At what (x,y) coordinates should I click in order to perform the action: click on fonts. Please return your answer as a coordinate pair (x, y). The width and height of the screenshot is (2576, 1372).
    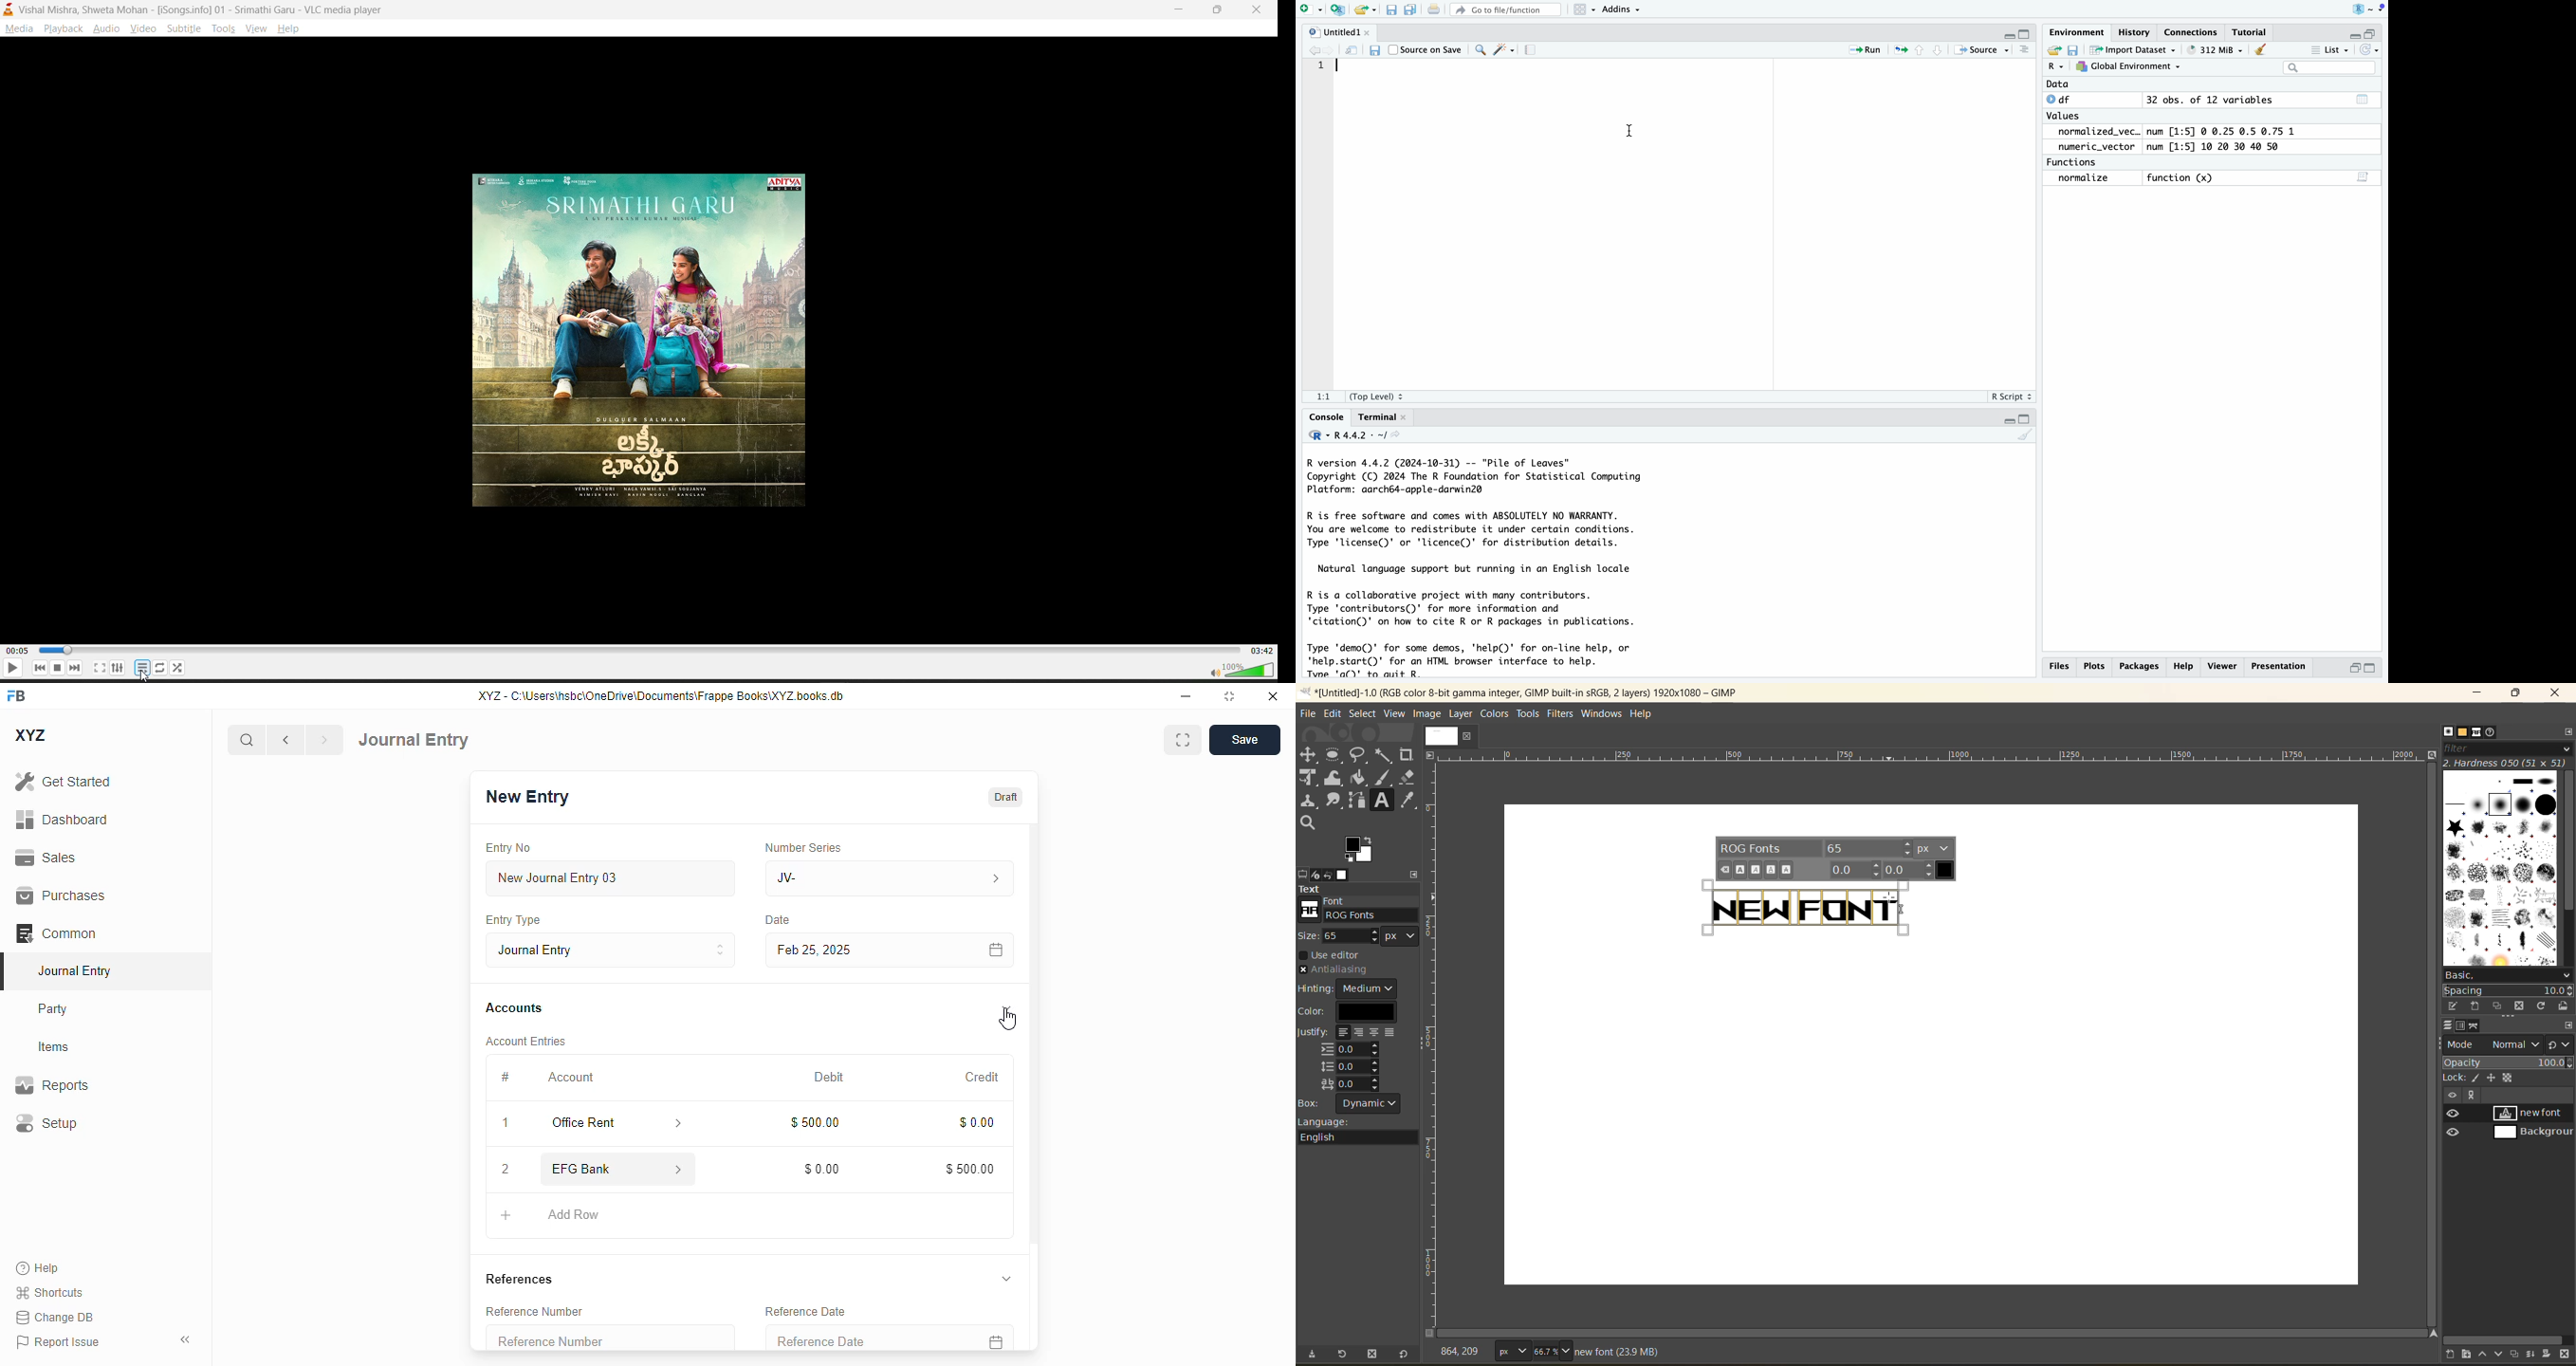
    Looking at the image, I should click on (2479, 733).